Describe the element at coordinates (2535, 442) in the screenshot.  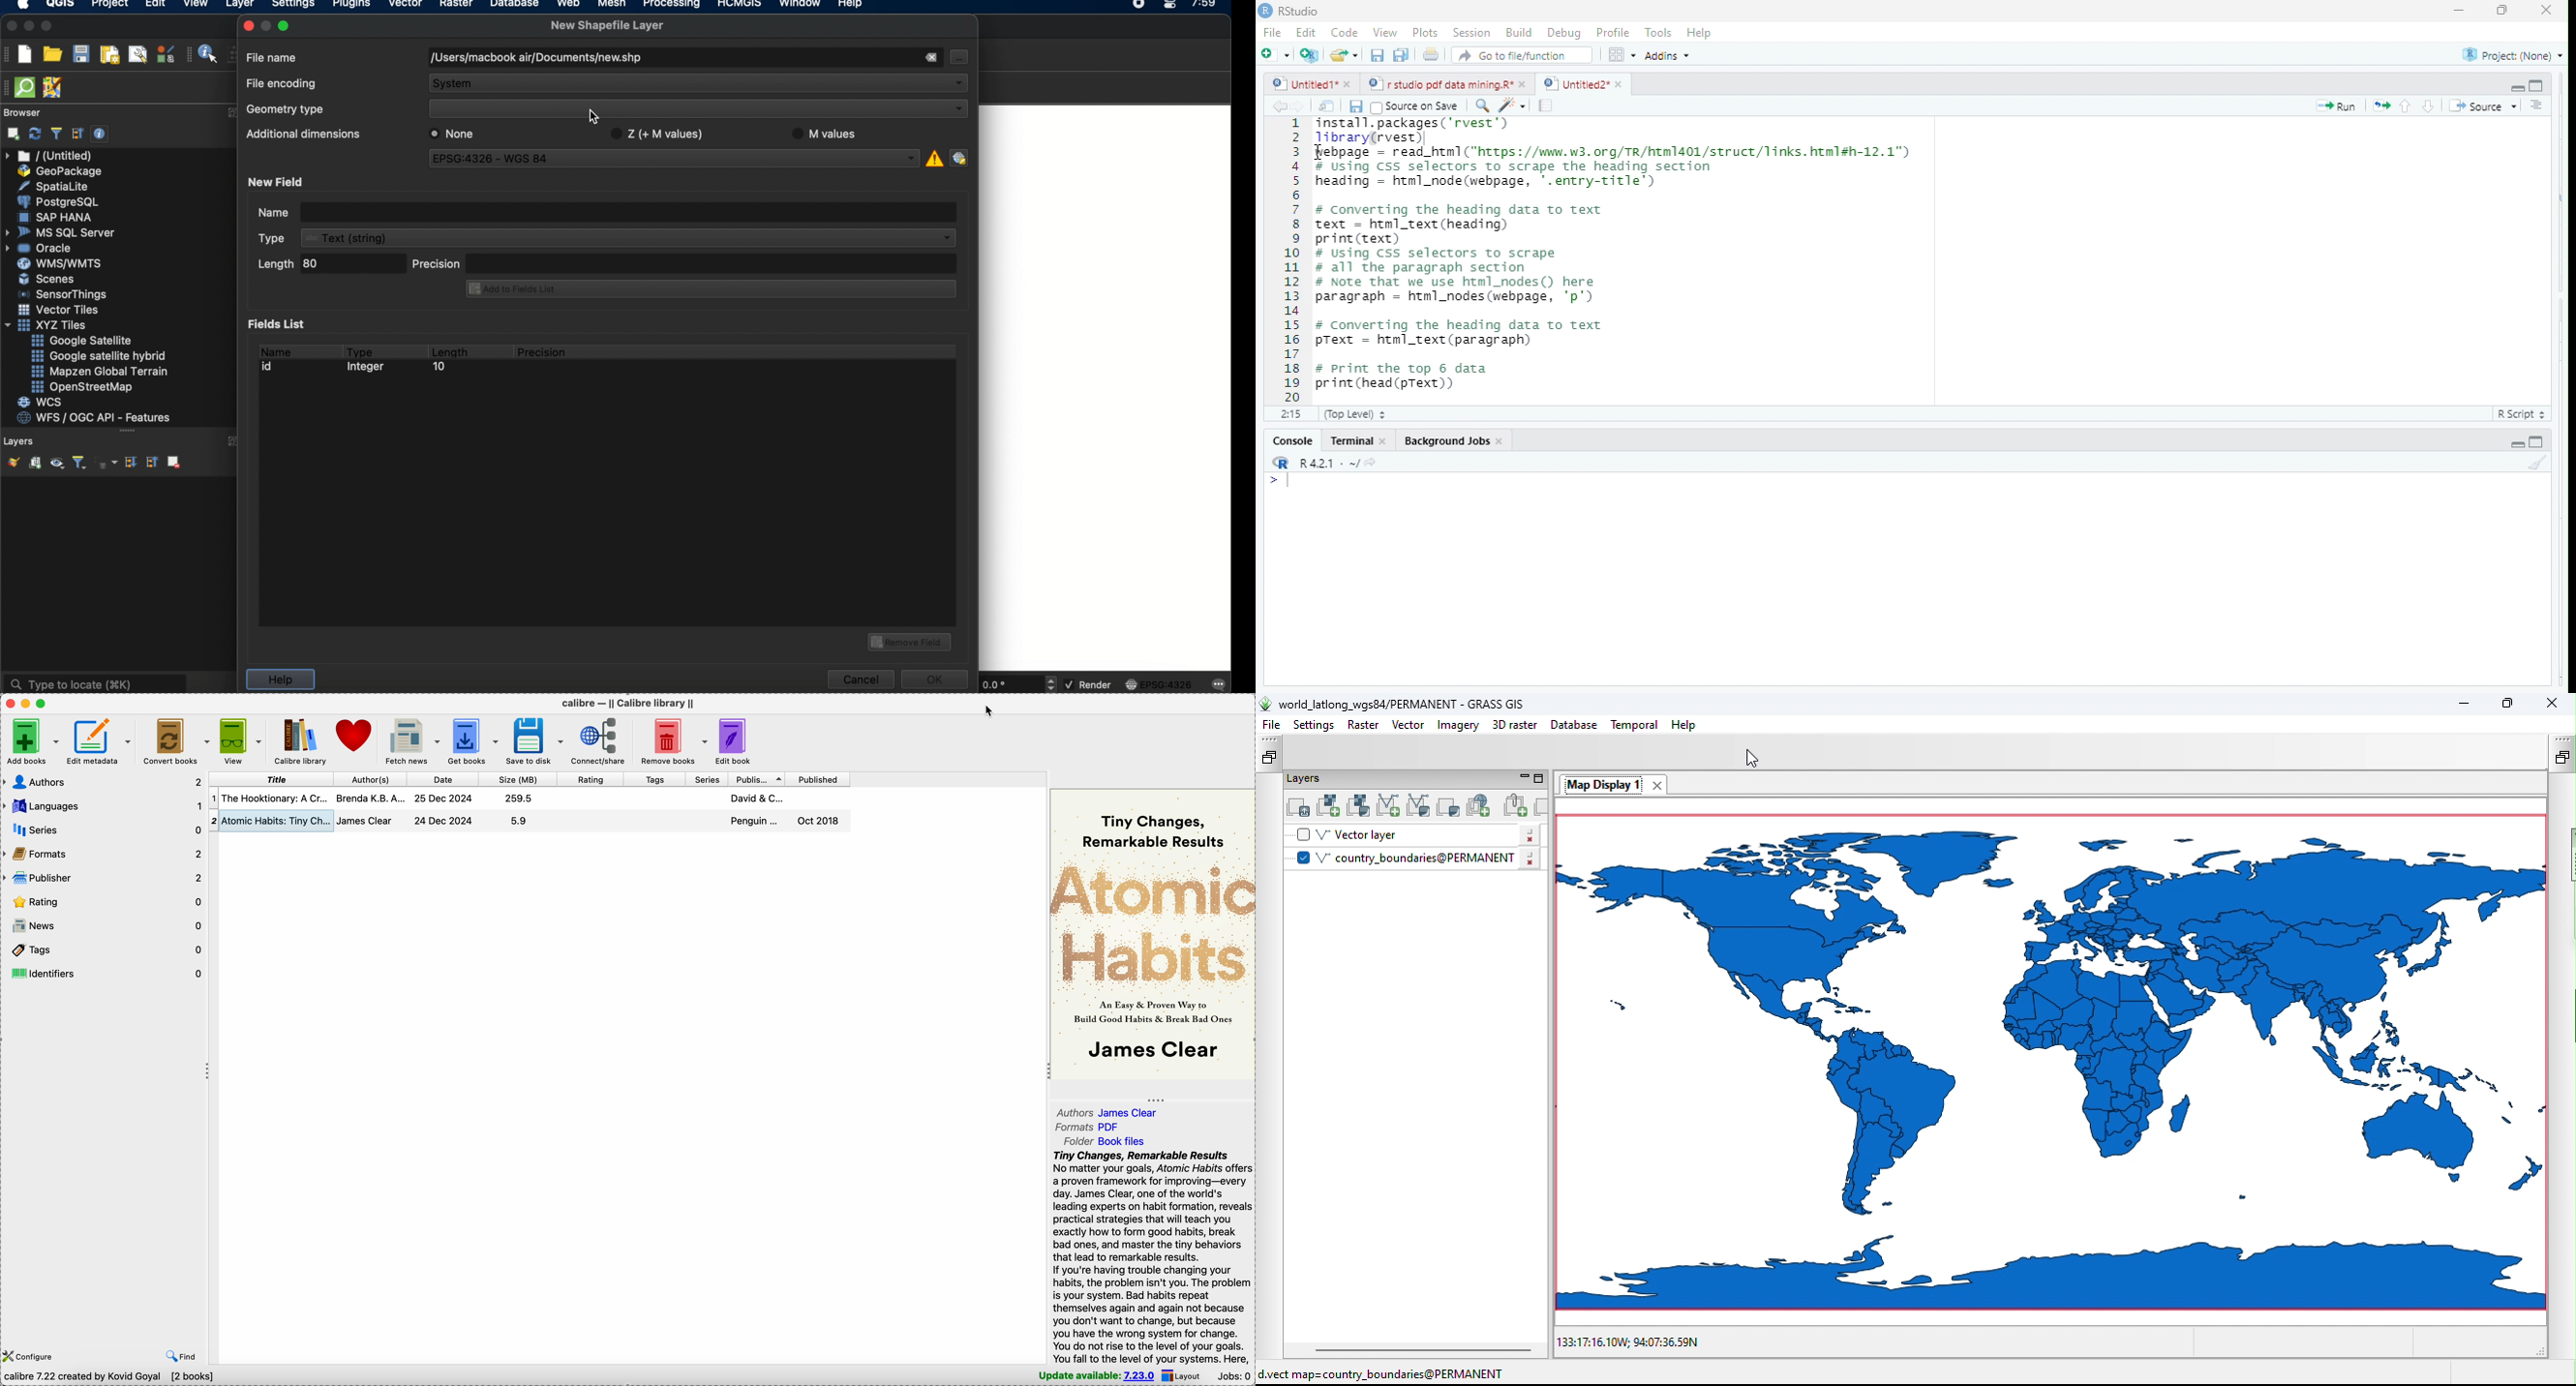
I see `hide console` at that location.